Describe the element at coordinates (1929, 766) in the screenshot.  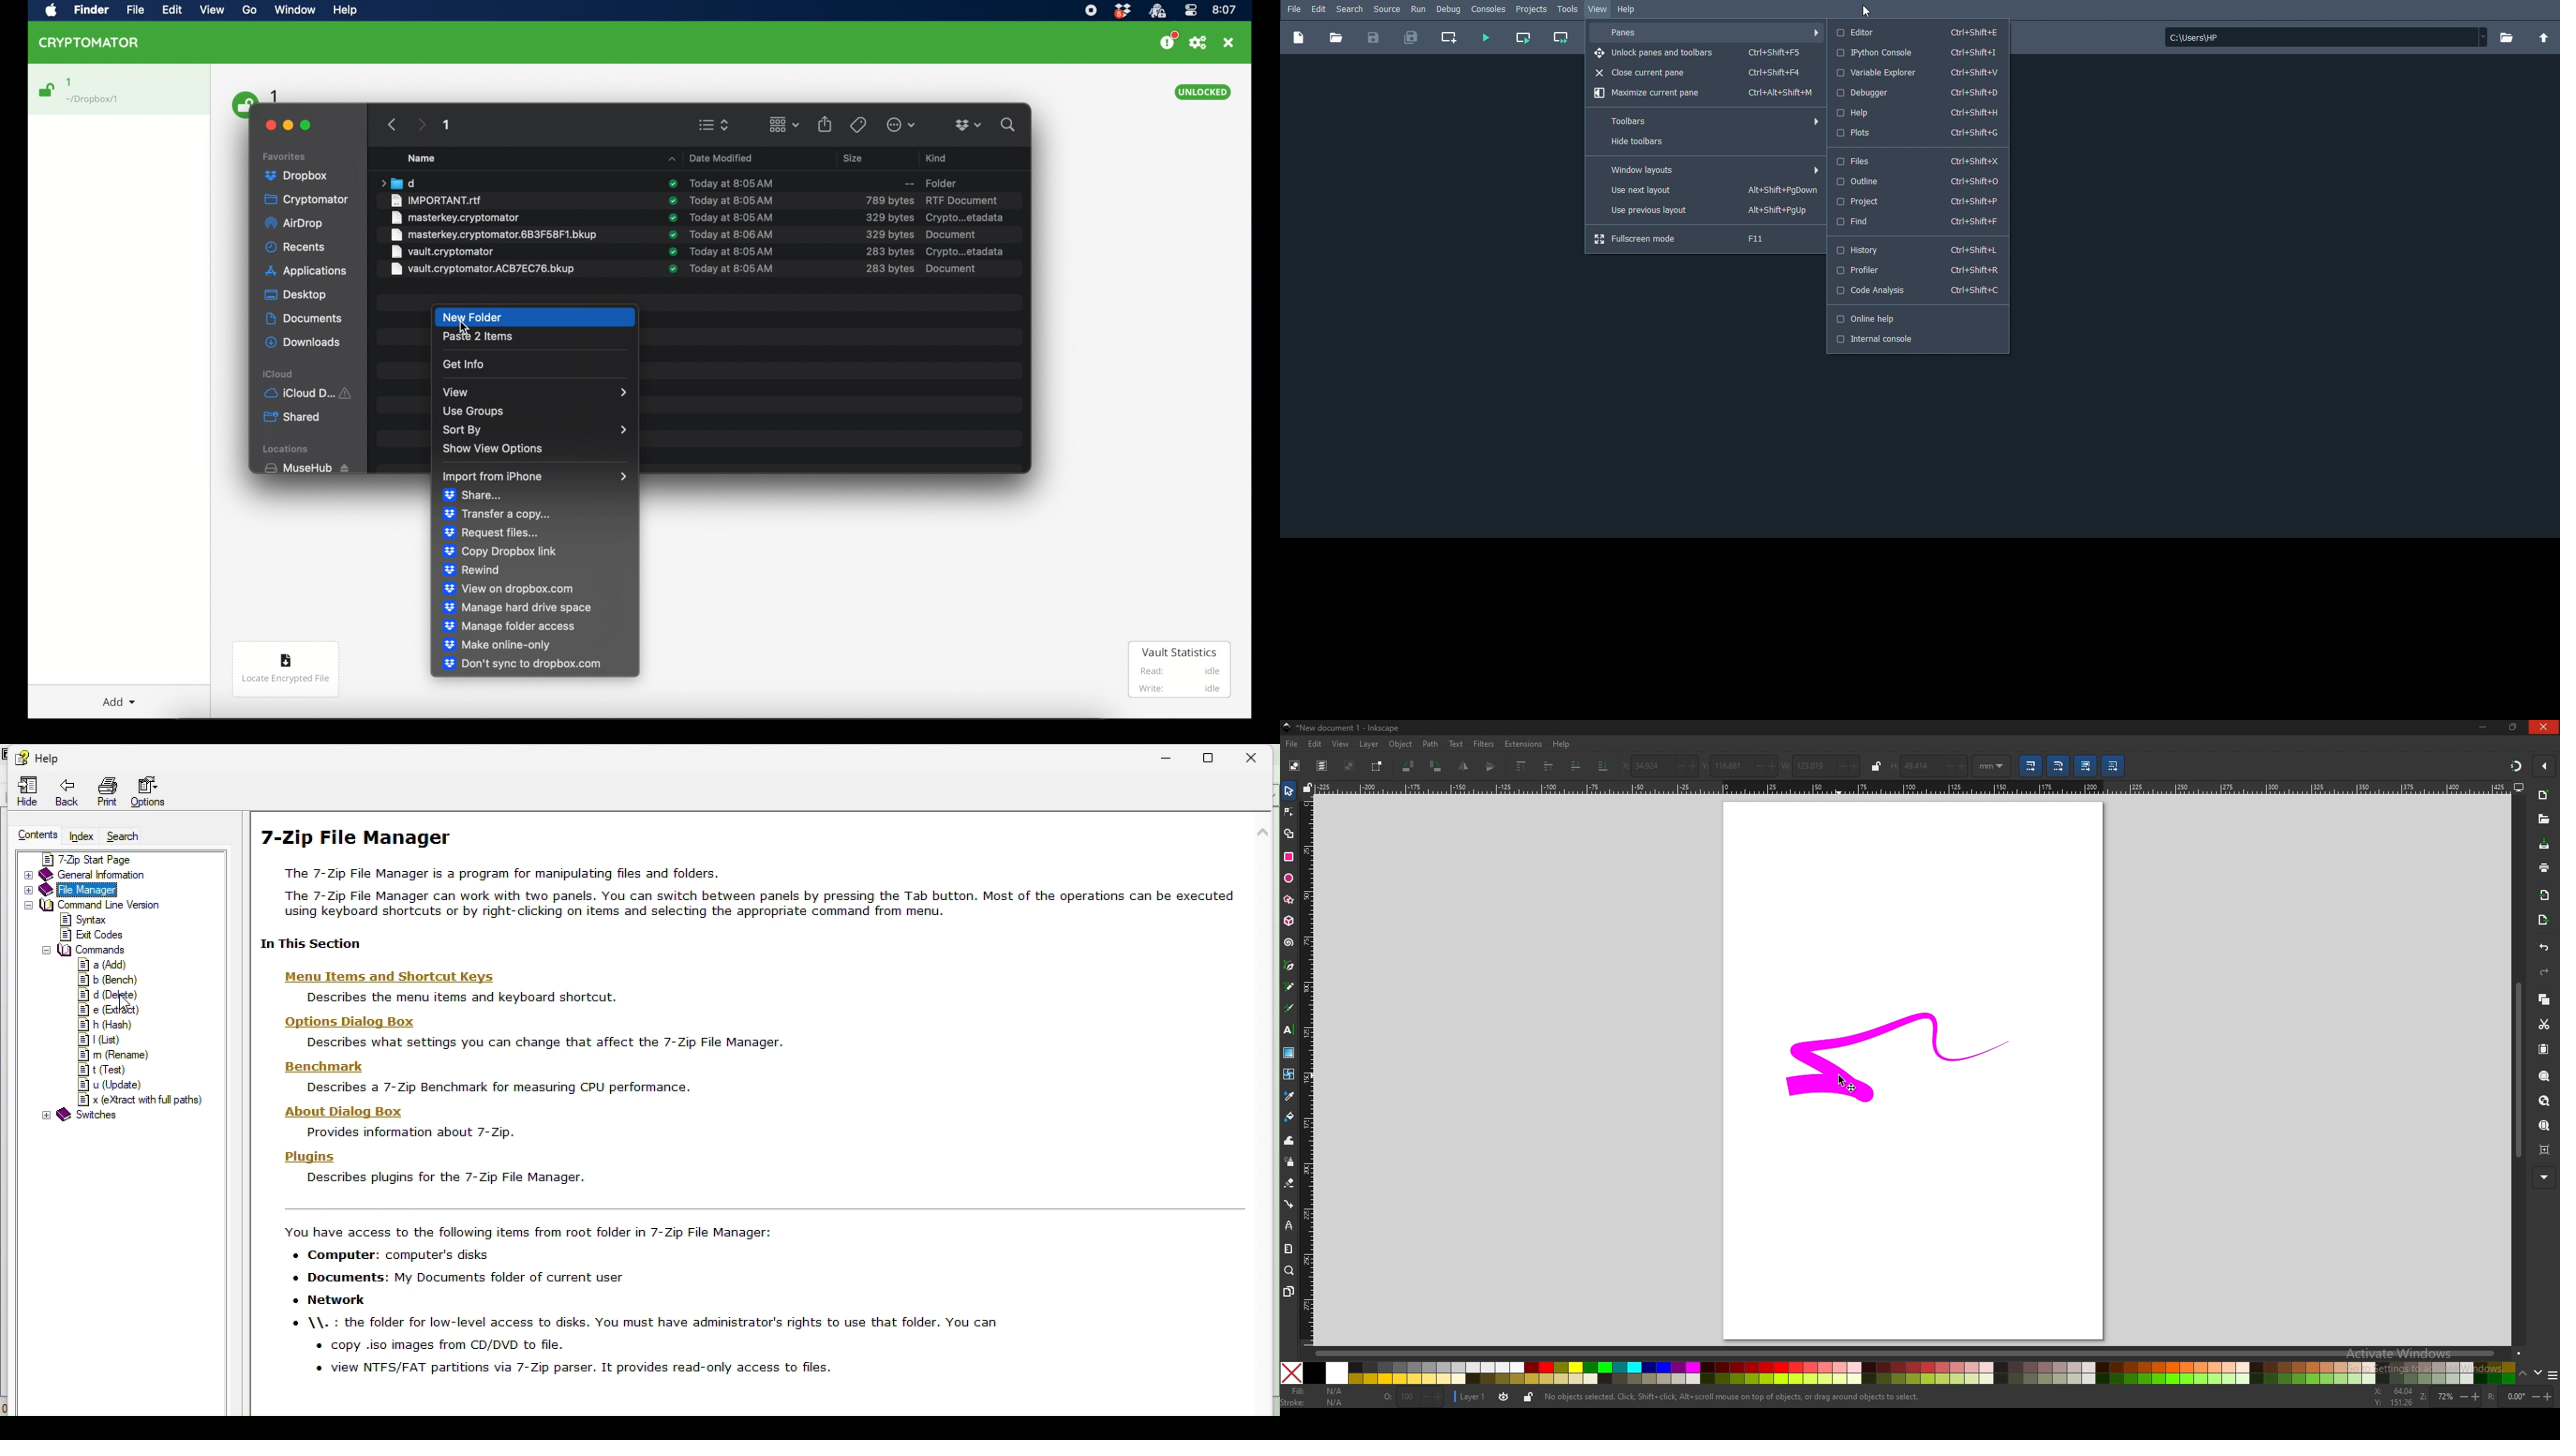
I see `height` at that location.